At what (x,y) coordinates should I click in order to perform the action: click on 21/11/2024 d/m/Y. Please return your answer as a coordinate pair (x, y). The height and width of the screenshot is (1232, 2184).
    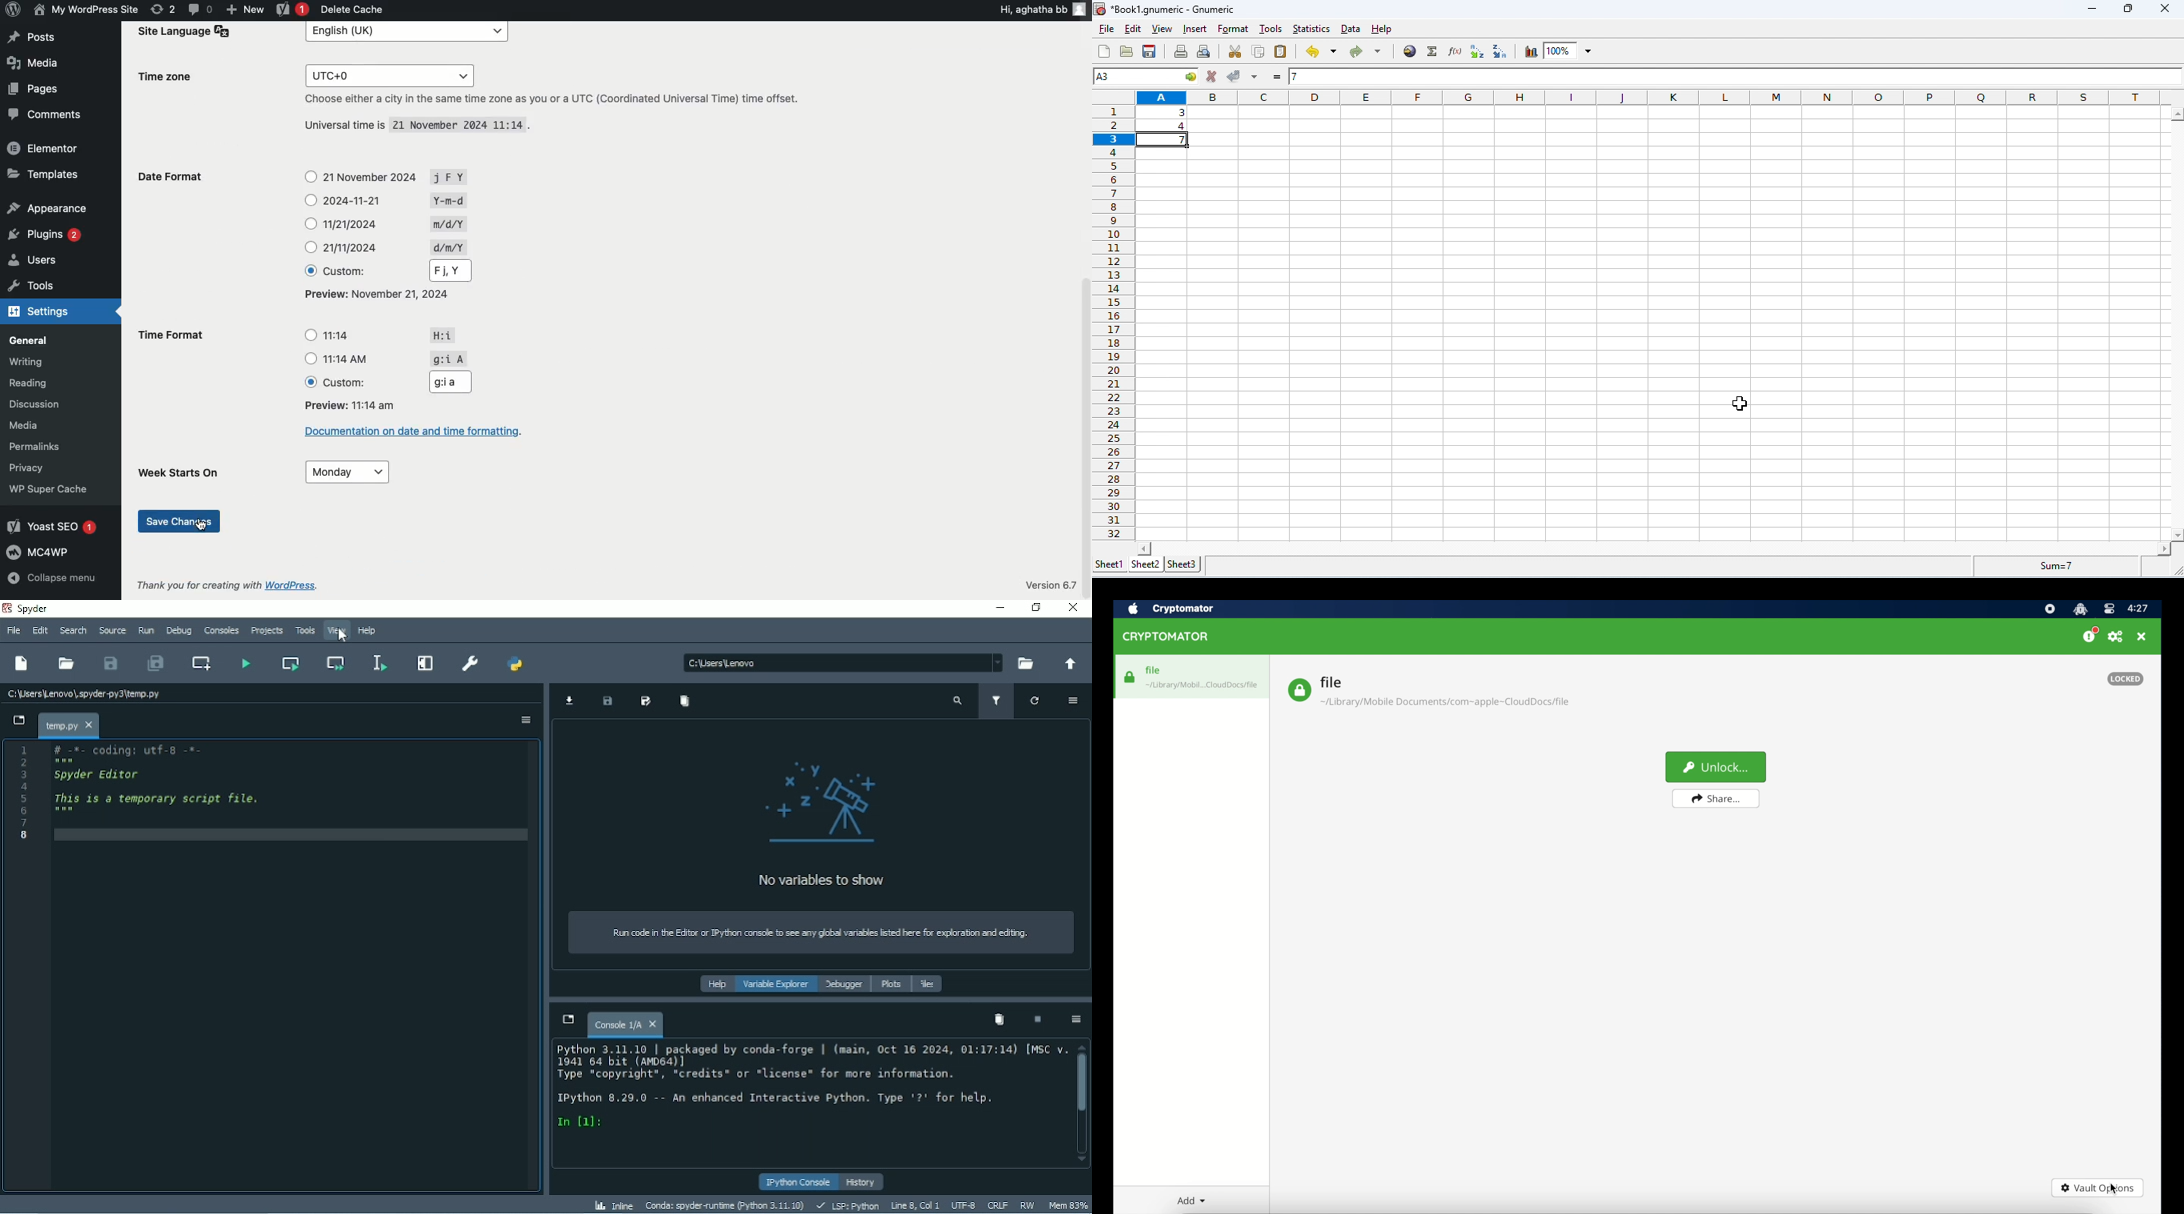
    Looking at the image, I should click on (394, 247).